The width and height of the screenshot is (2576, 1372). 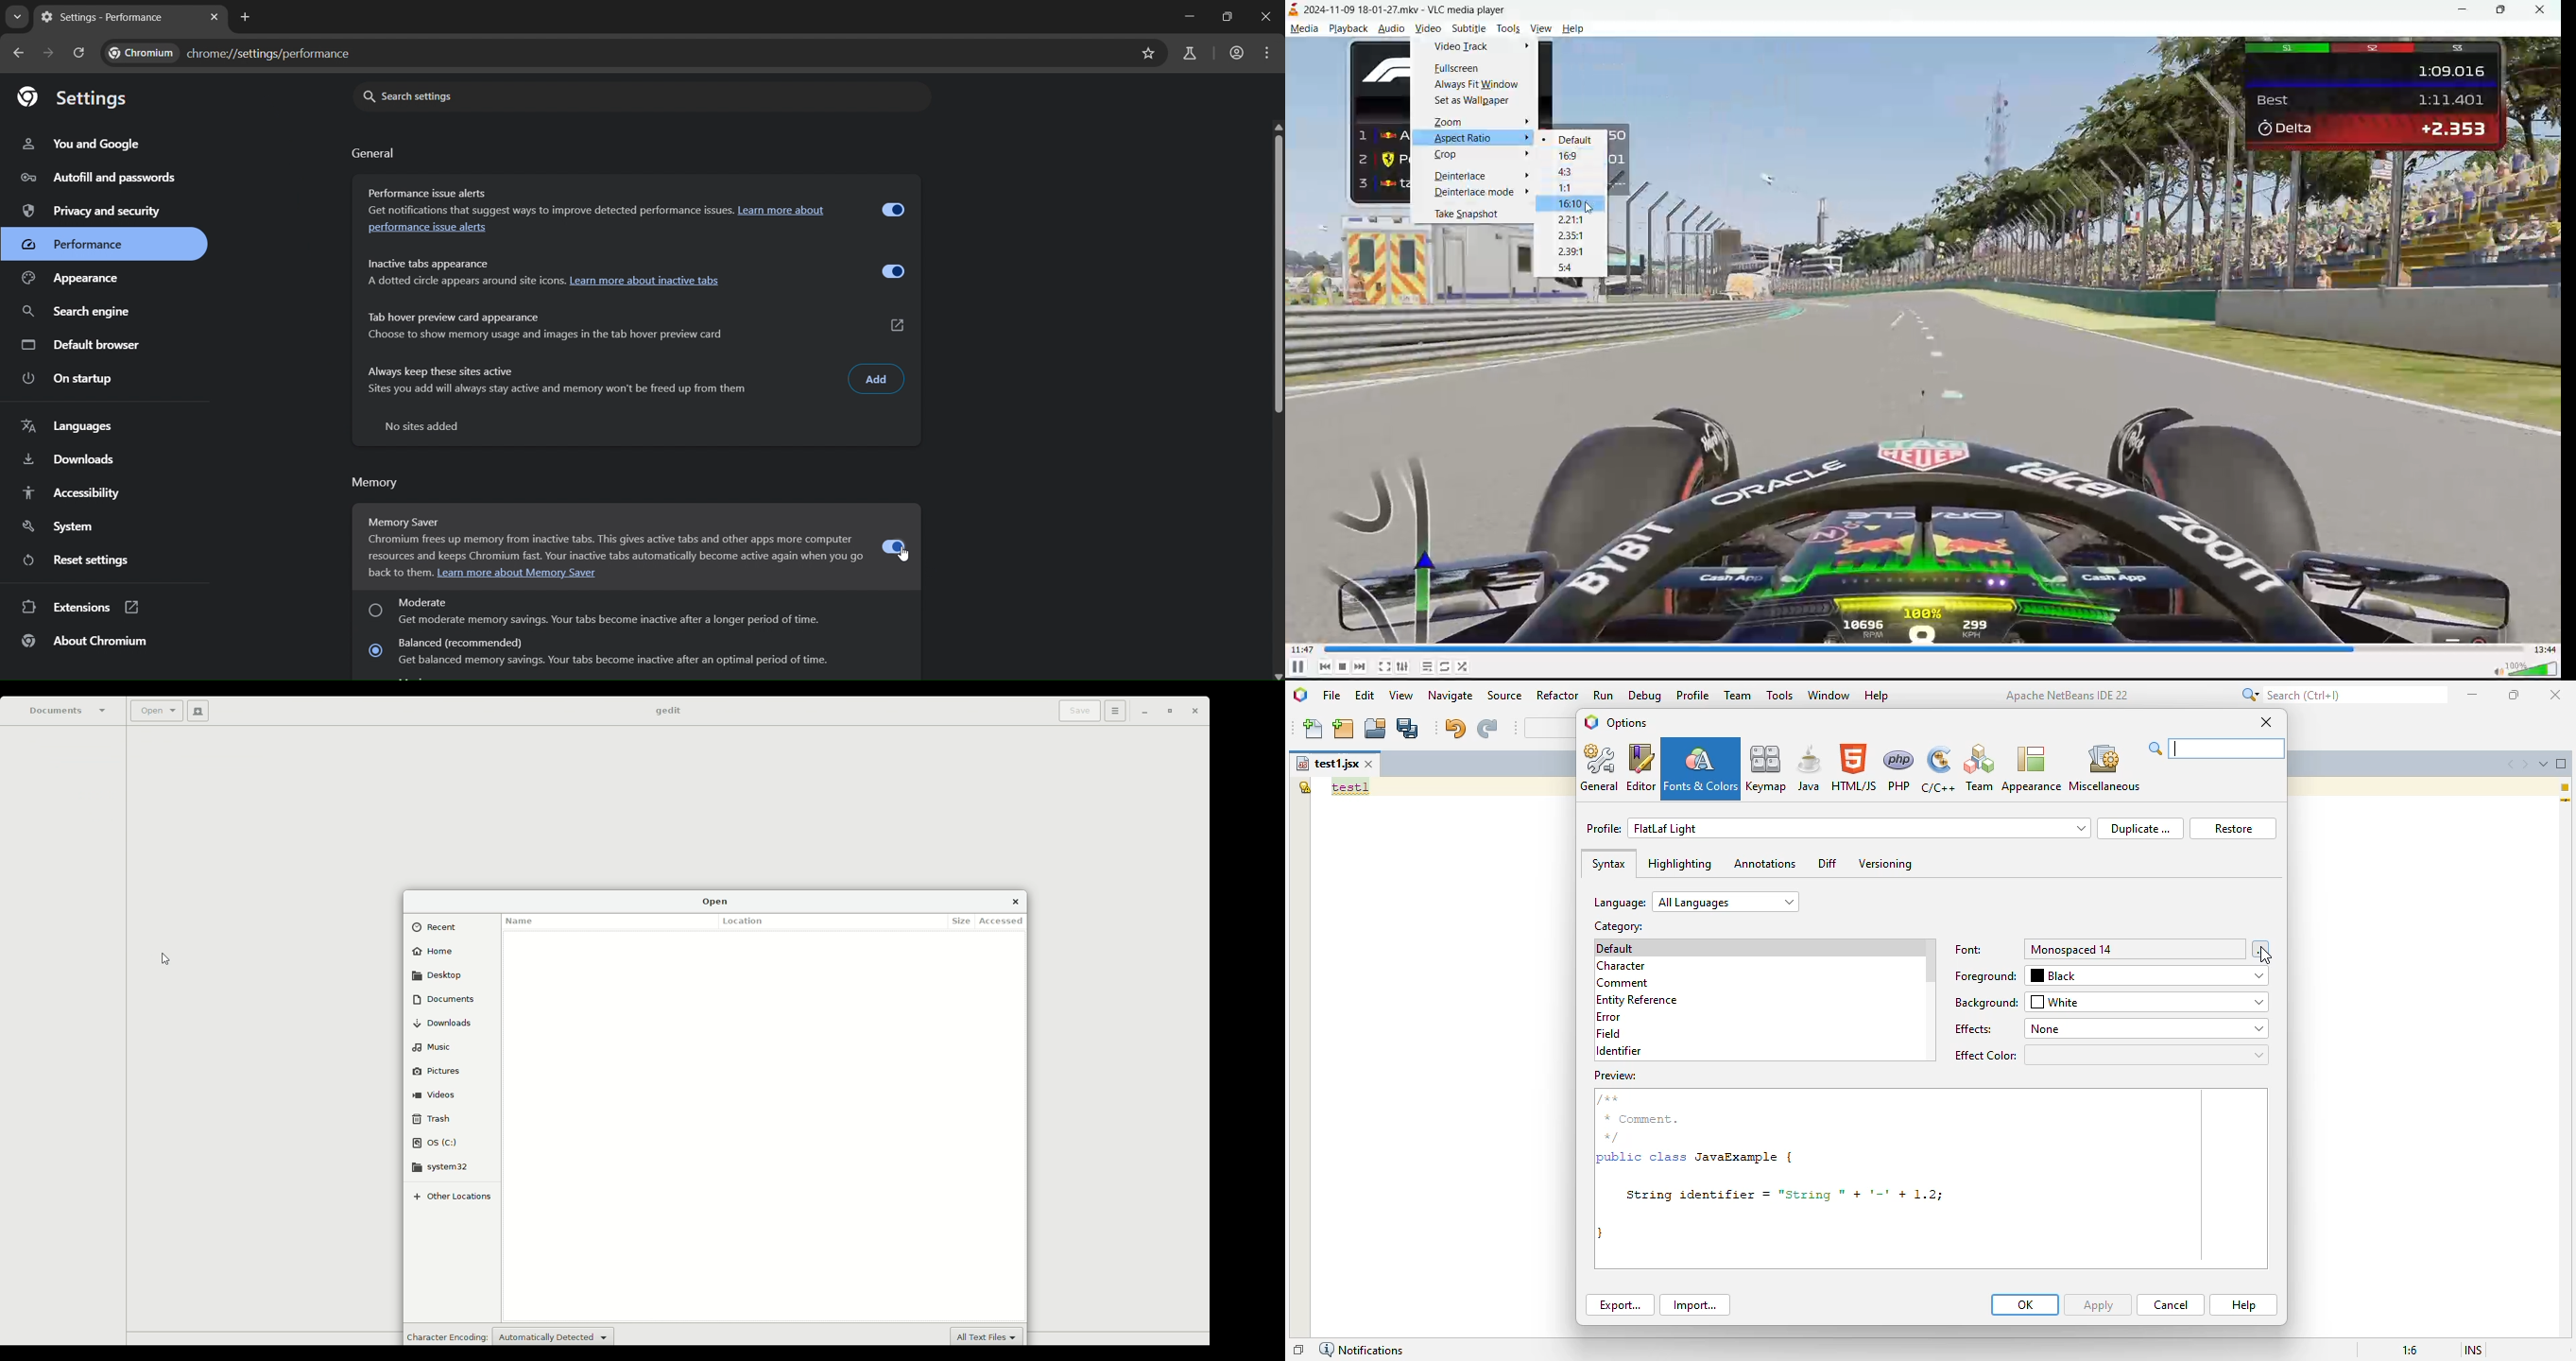 What do you see at coordinates (1575, 142) in the screenshot?
I see `default` at bounding box center [1575, 142].